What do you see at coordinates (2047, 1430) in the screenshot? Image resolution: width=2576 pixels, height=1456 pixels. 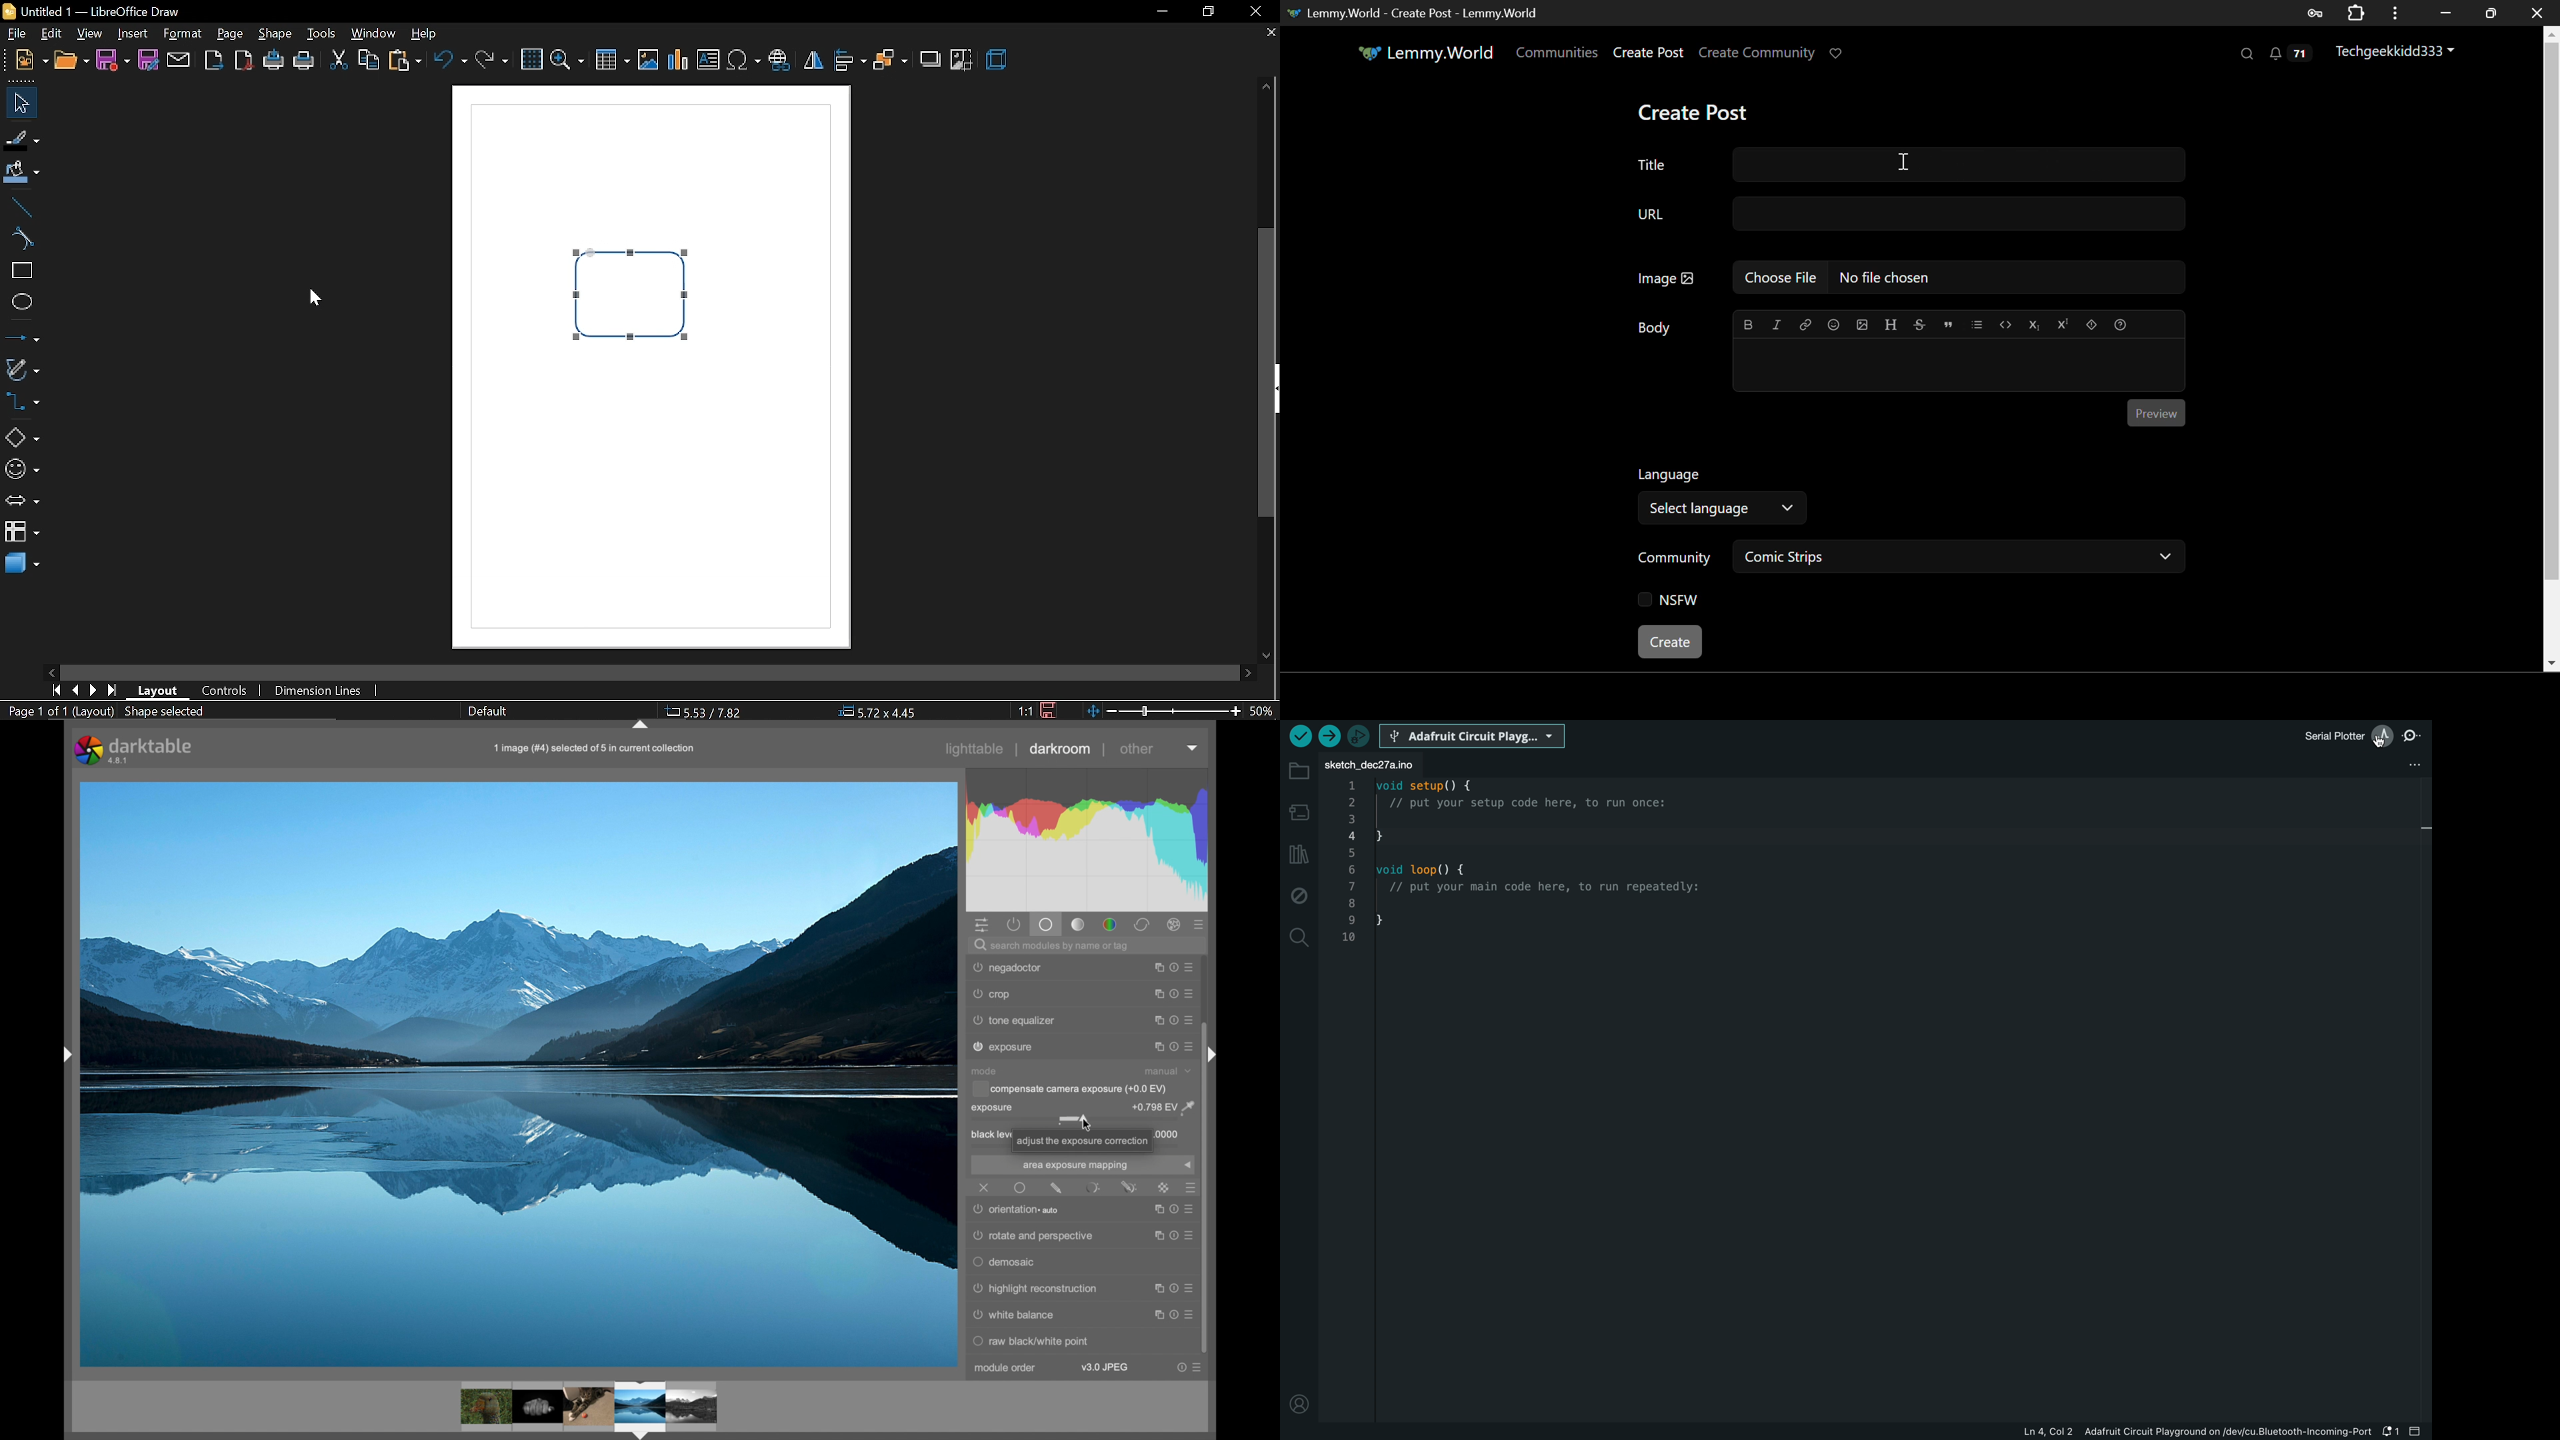 I see `Ln 4, Col 2 ` at bounding box center [2047, 1430].